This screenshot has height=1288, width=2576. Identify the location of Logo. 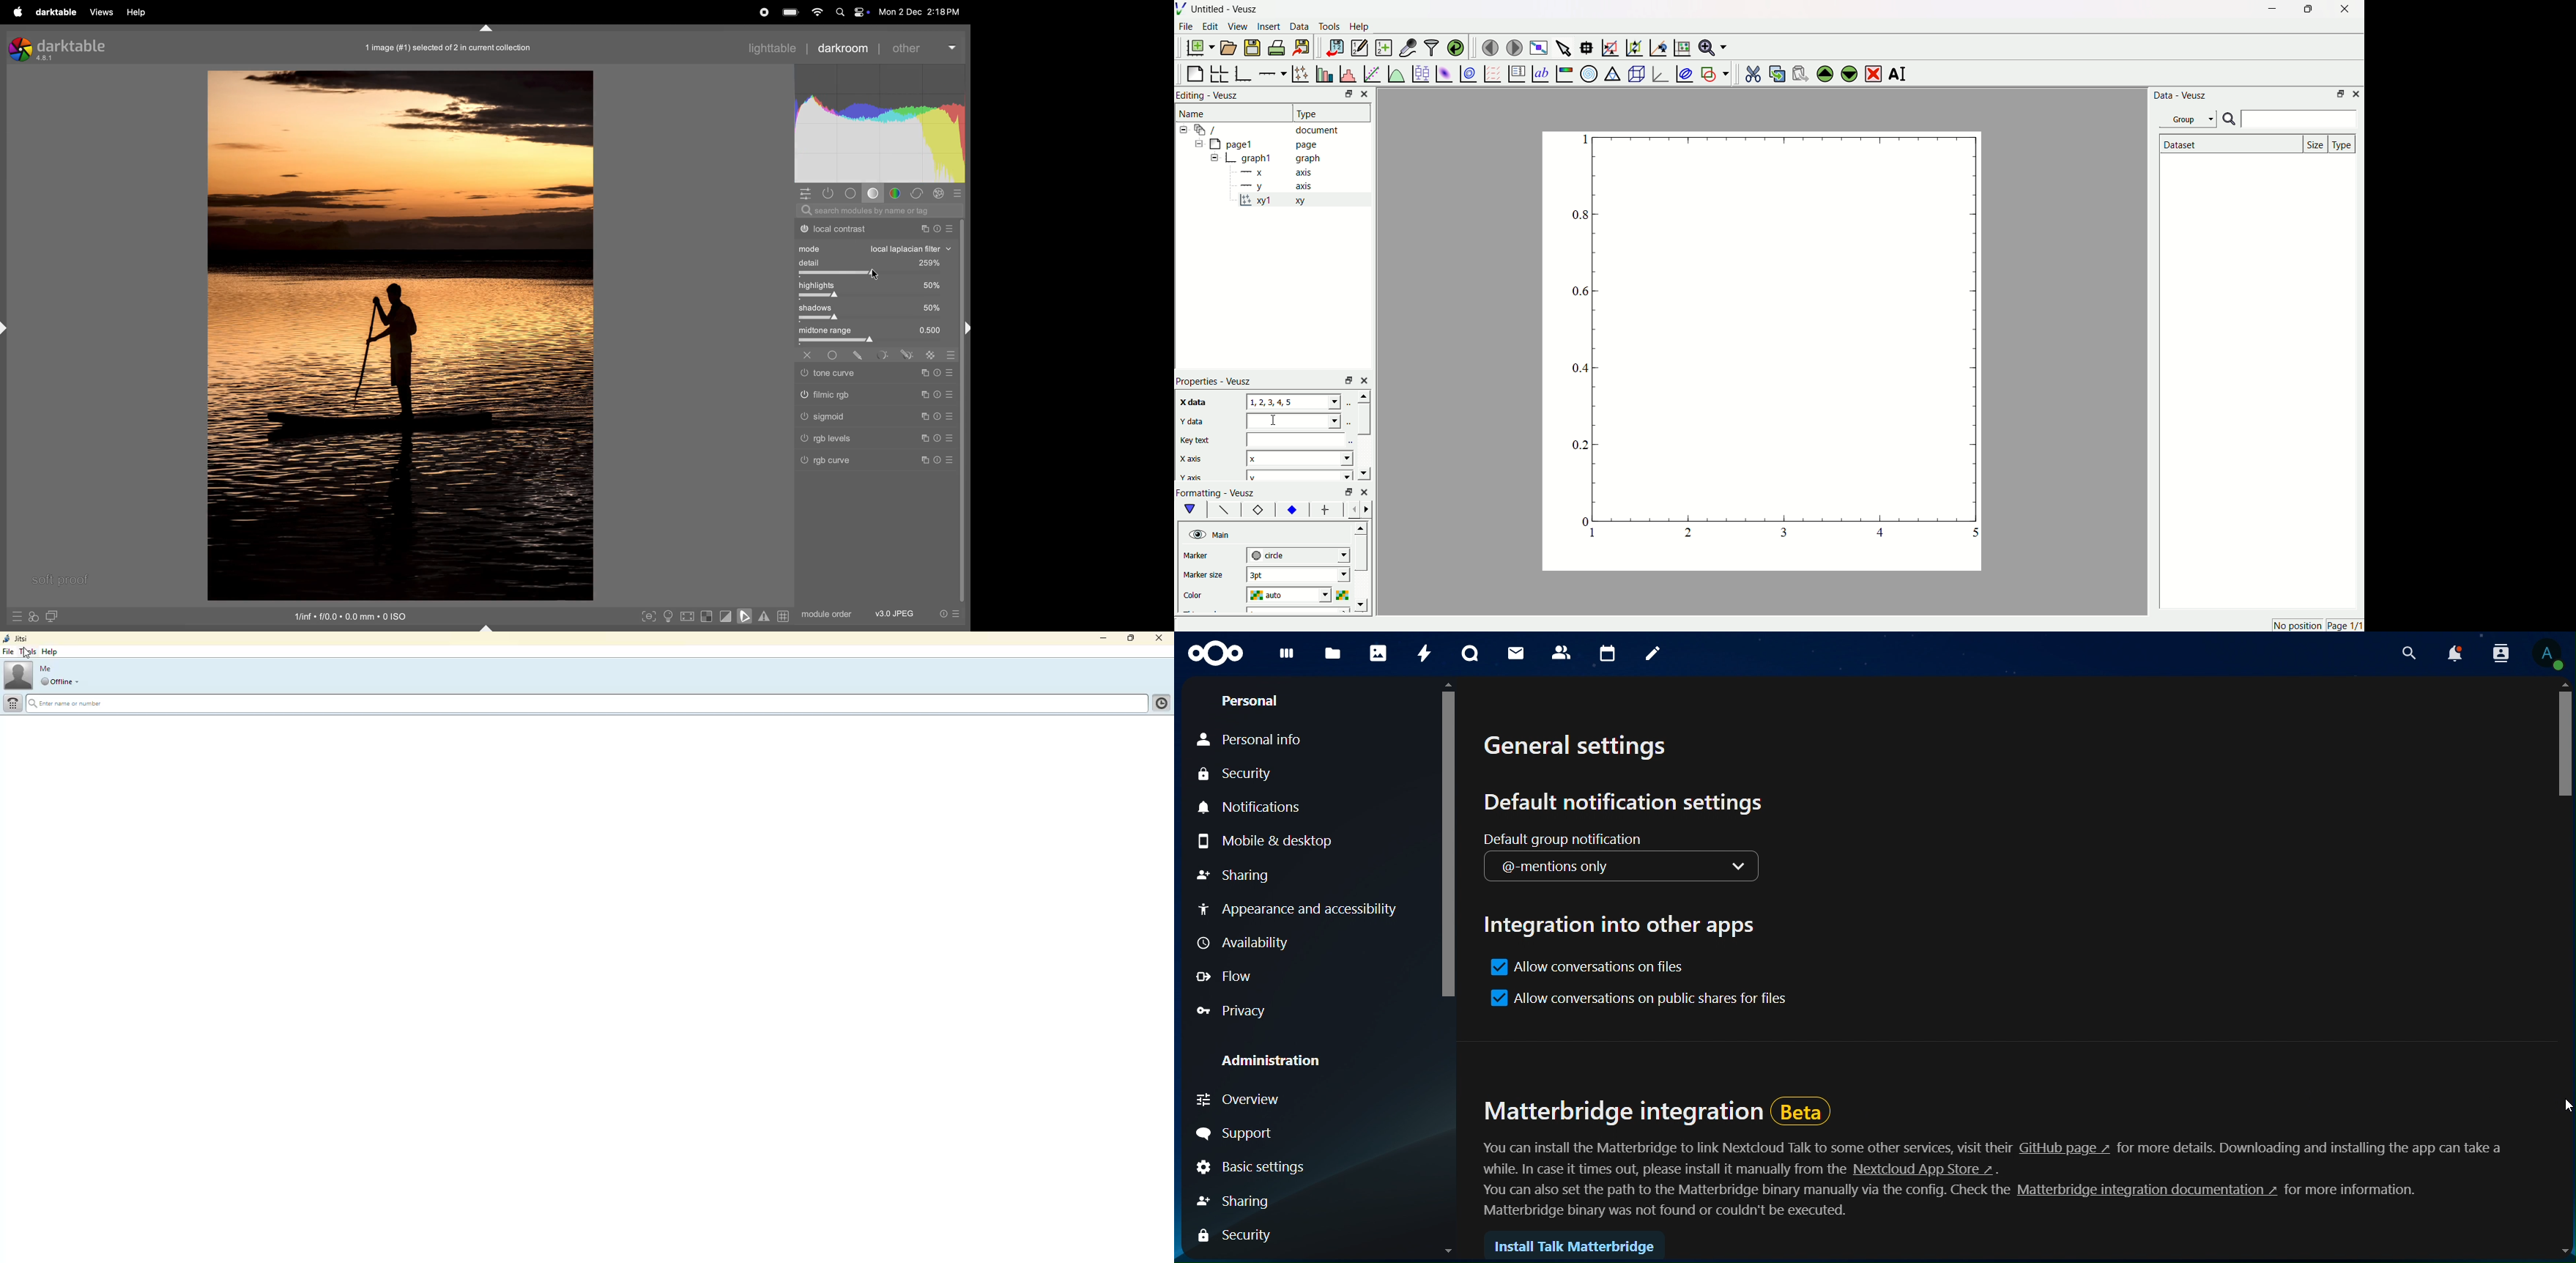
(1183, 9).